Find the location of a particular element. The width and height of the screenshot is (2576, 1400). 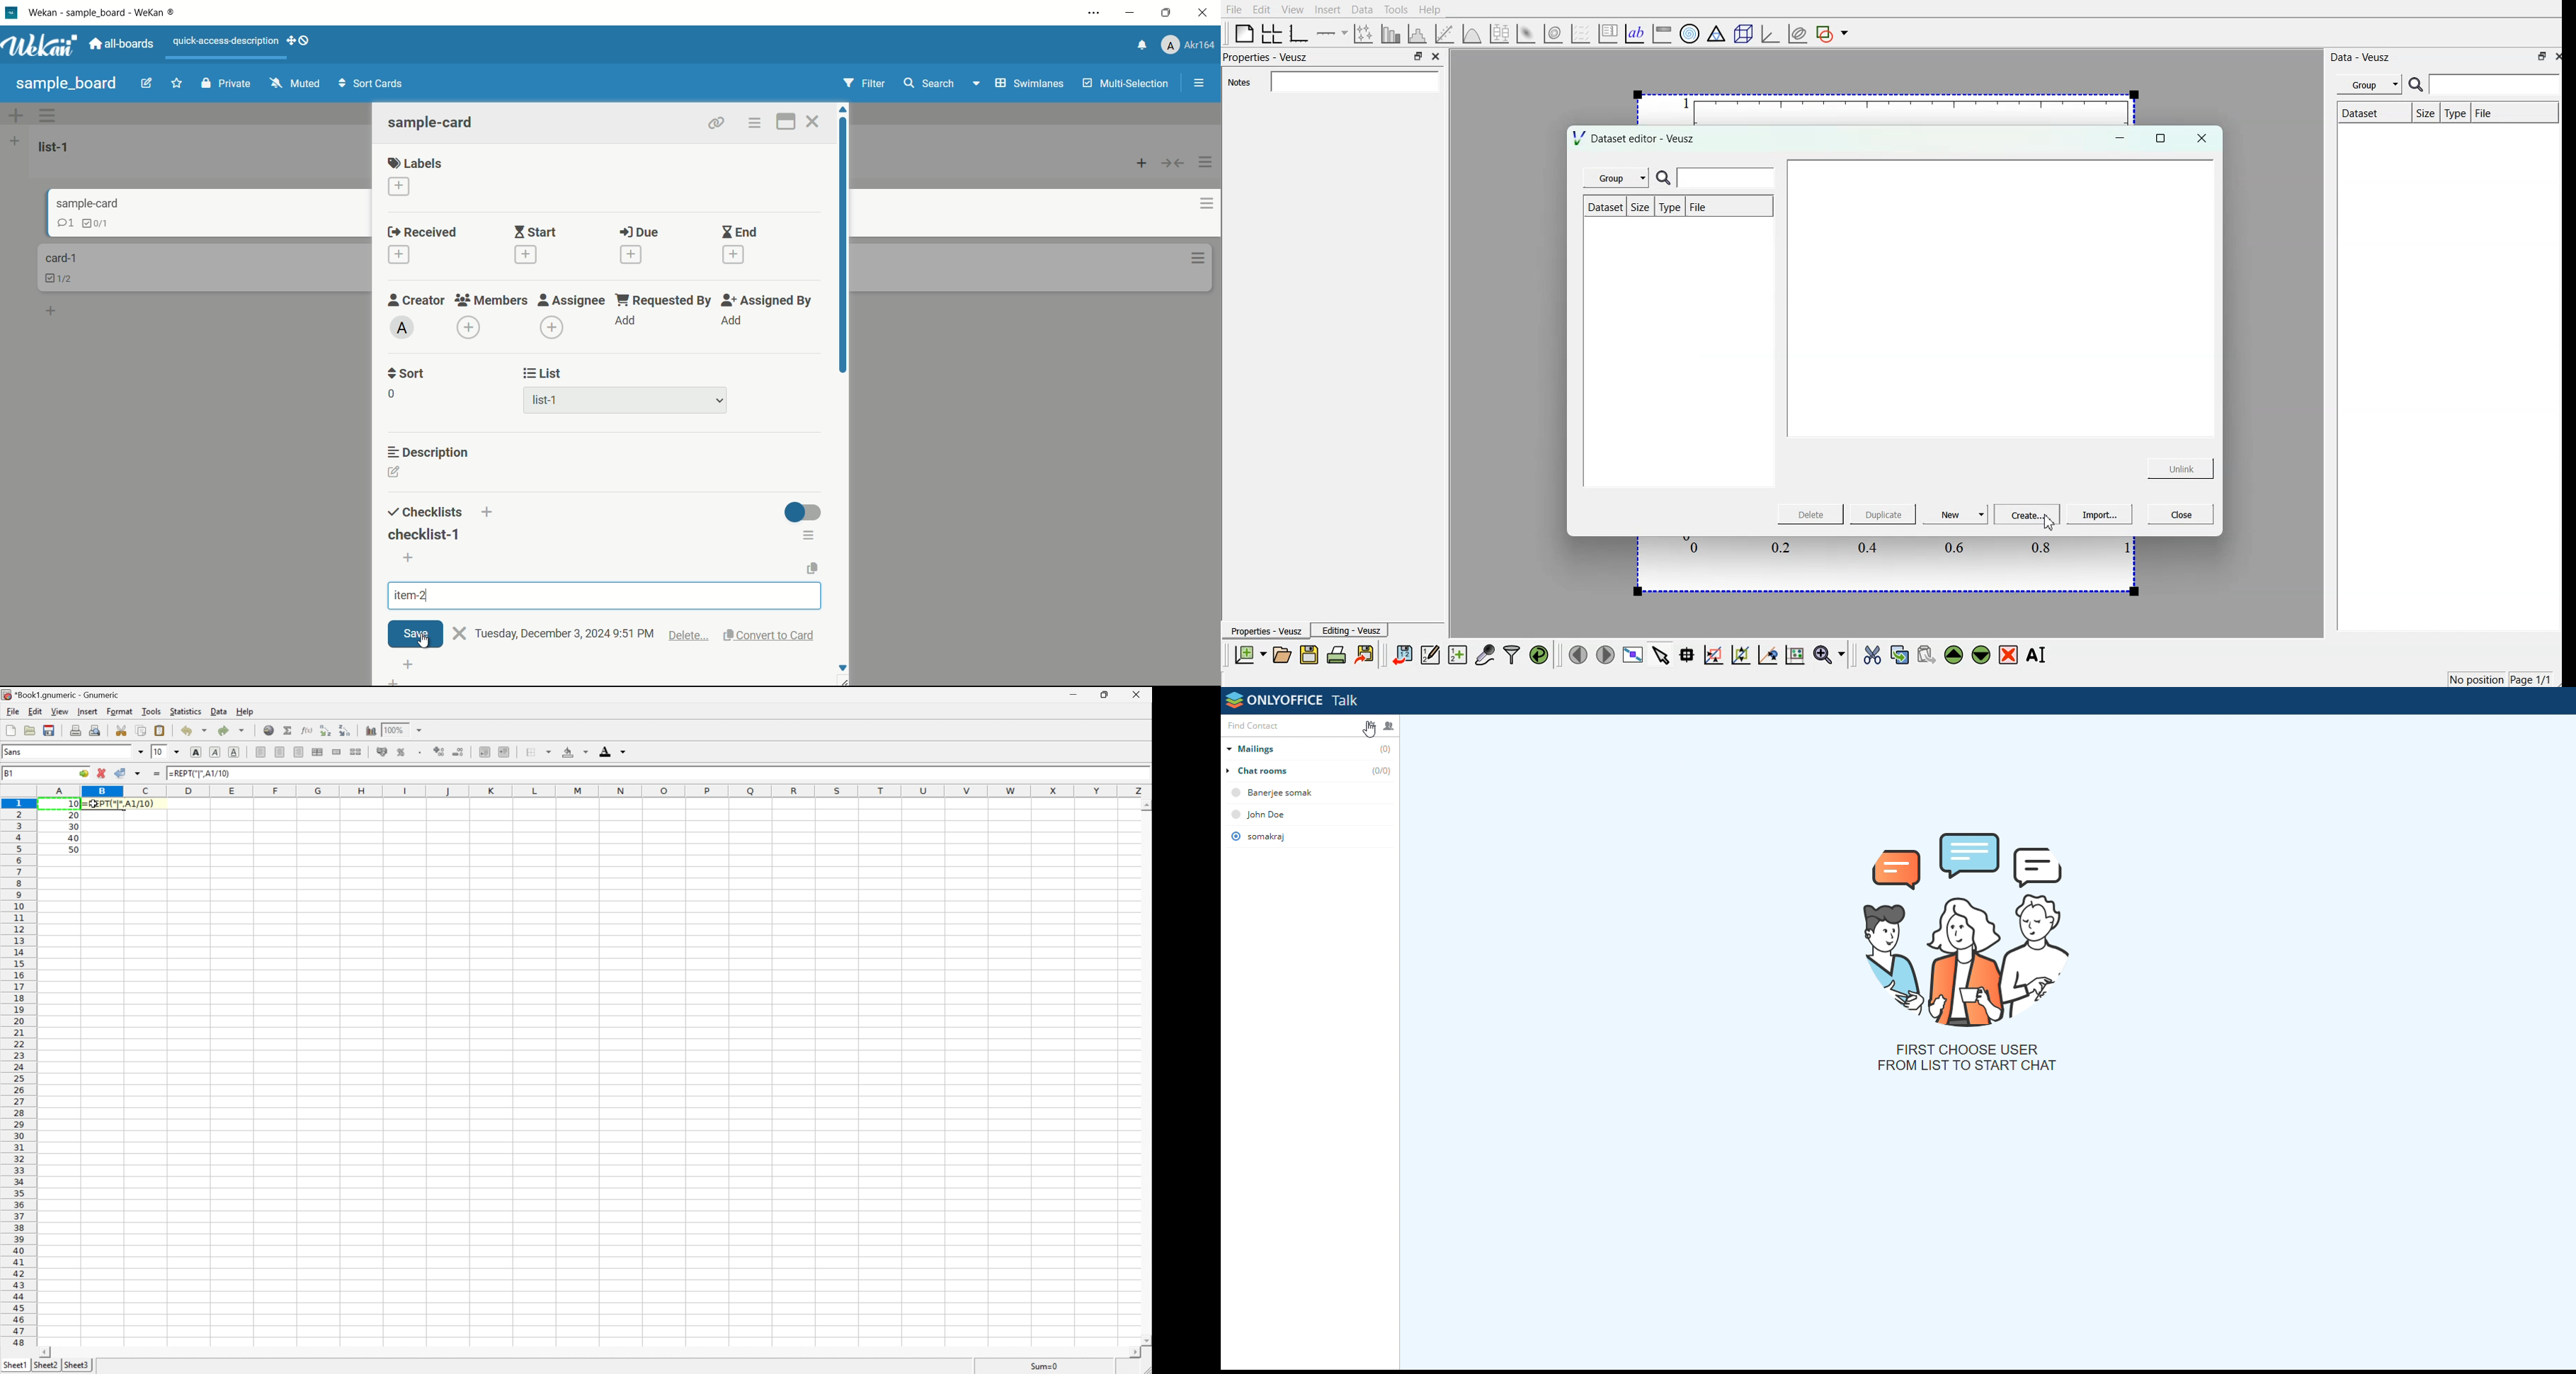

Close is located at coordinates (1139, 693).